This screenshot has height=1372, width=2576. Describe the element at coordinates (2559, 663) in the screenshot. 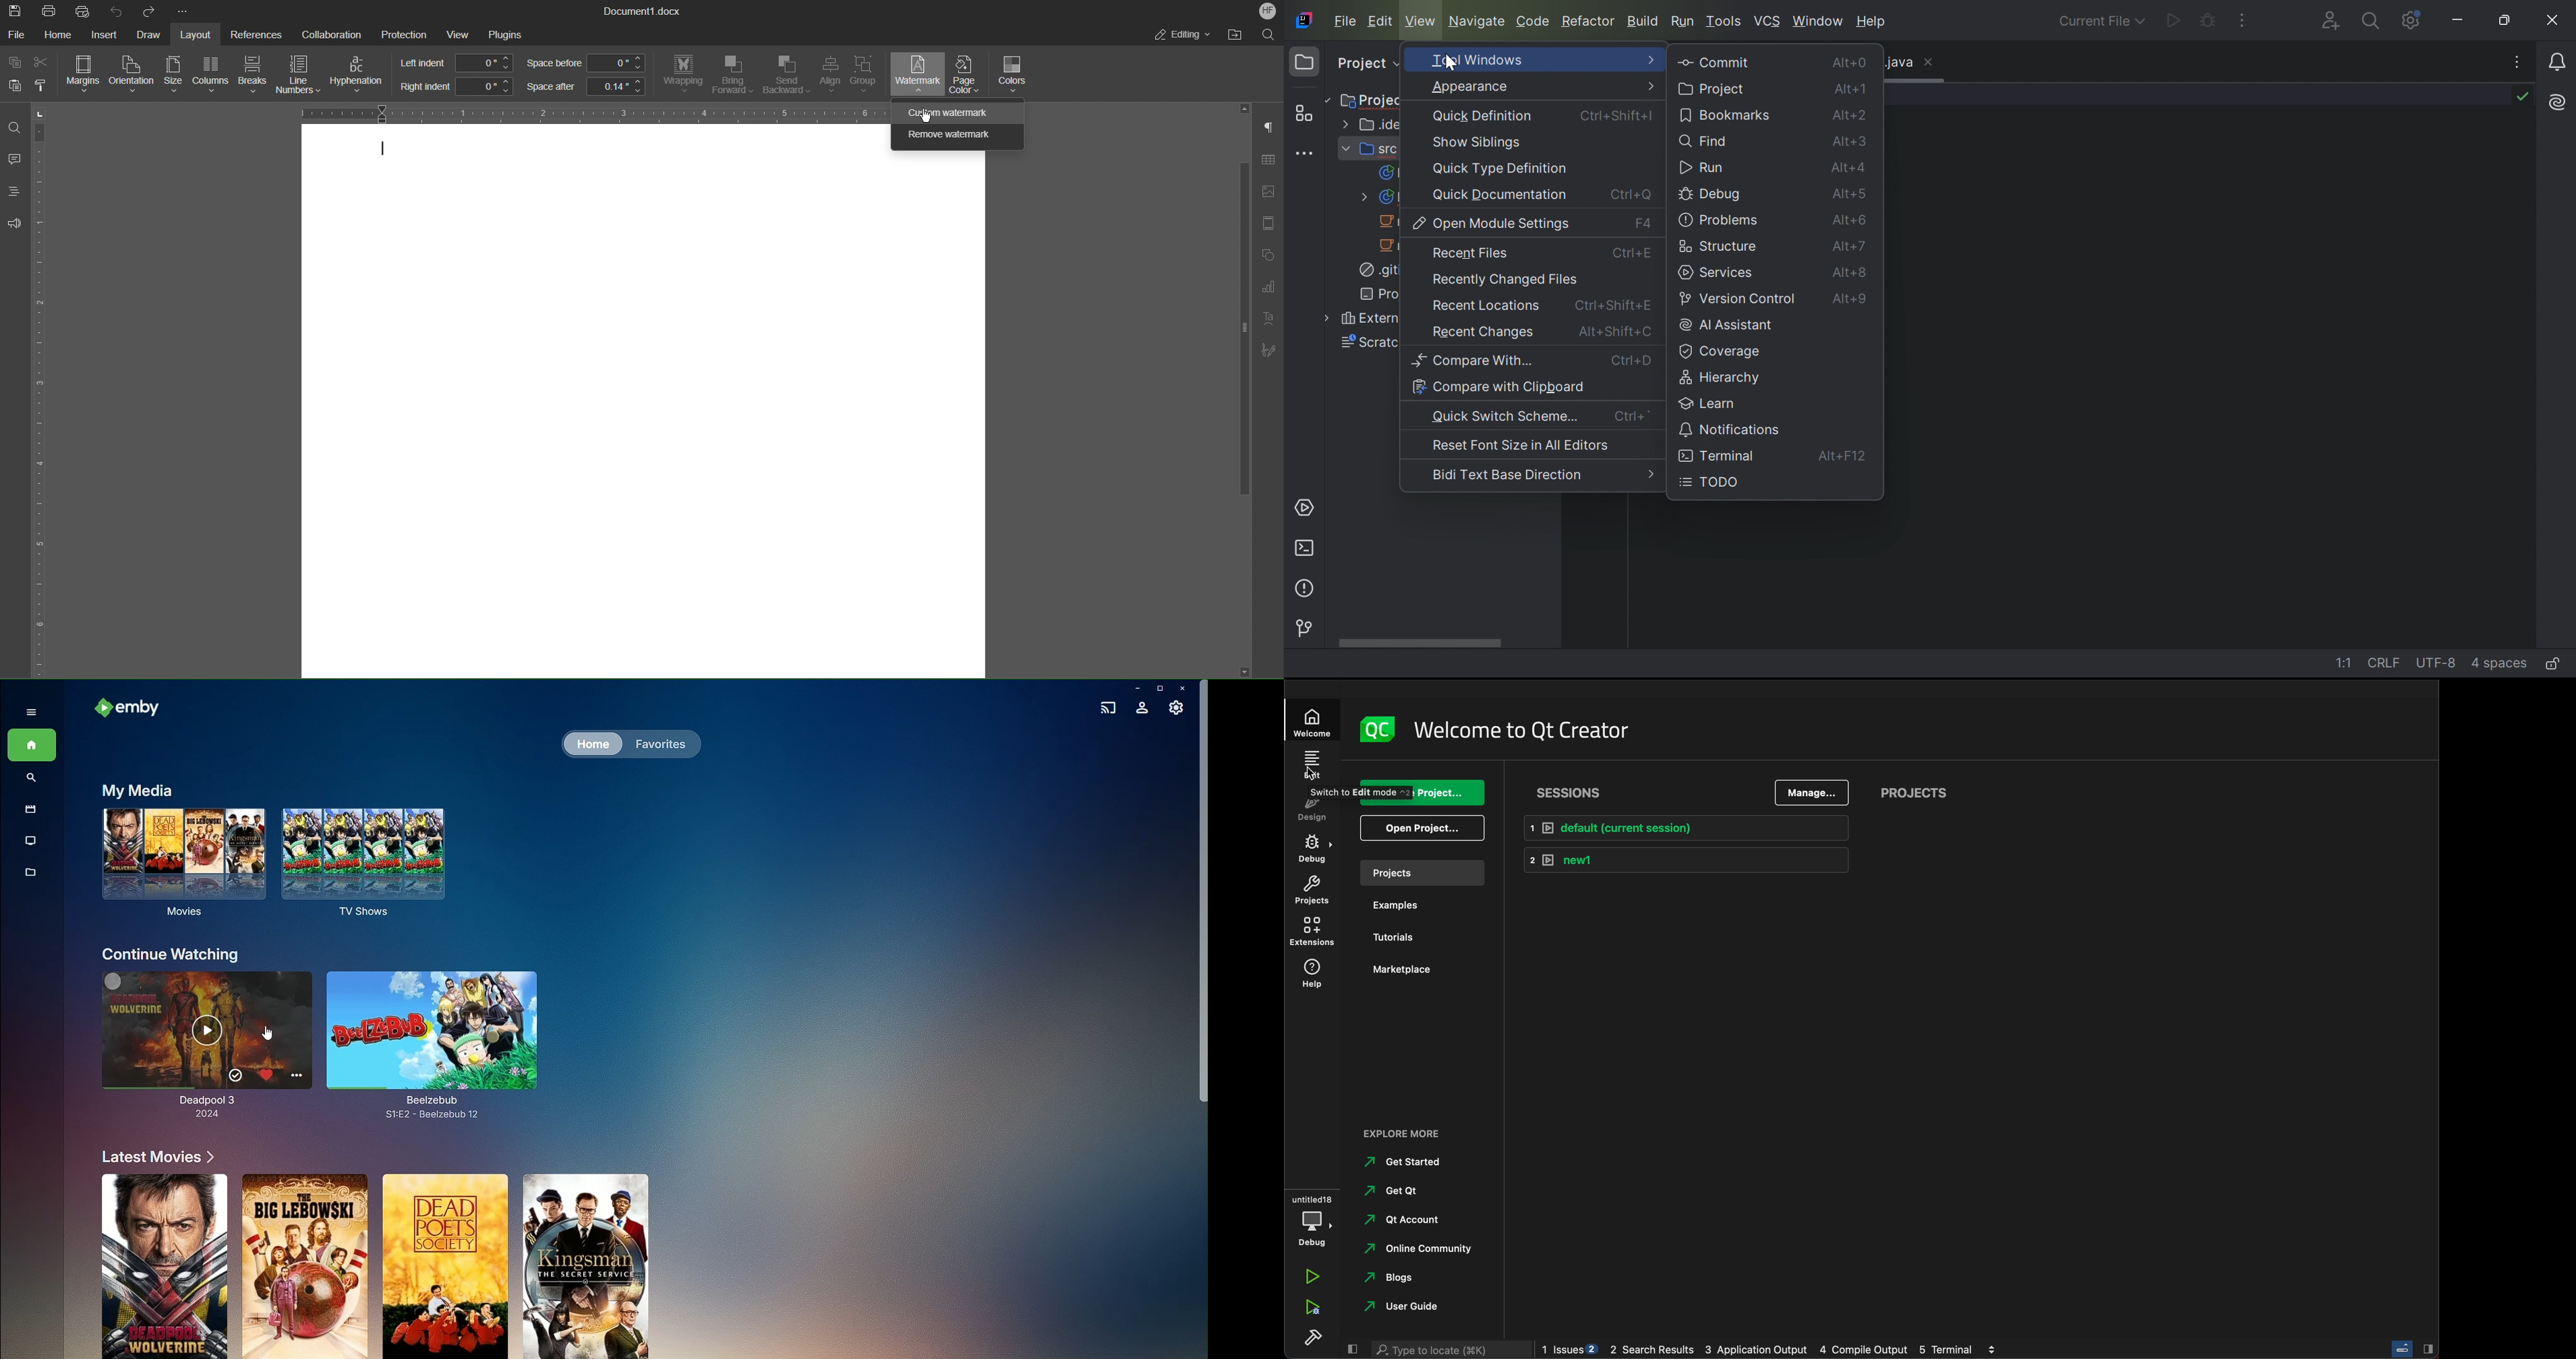

I see `Make file read-only` at that location.